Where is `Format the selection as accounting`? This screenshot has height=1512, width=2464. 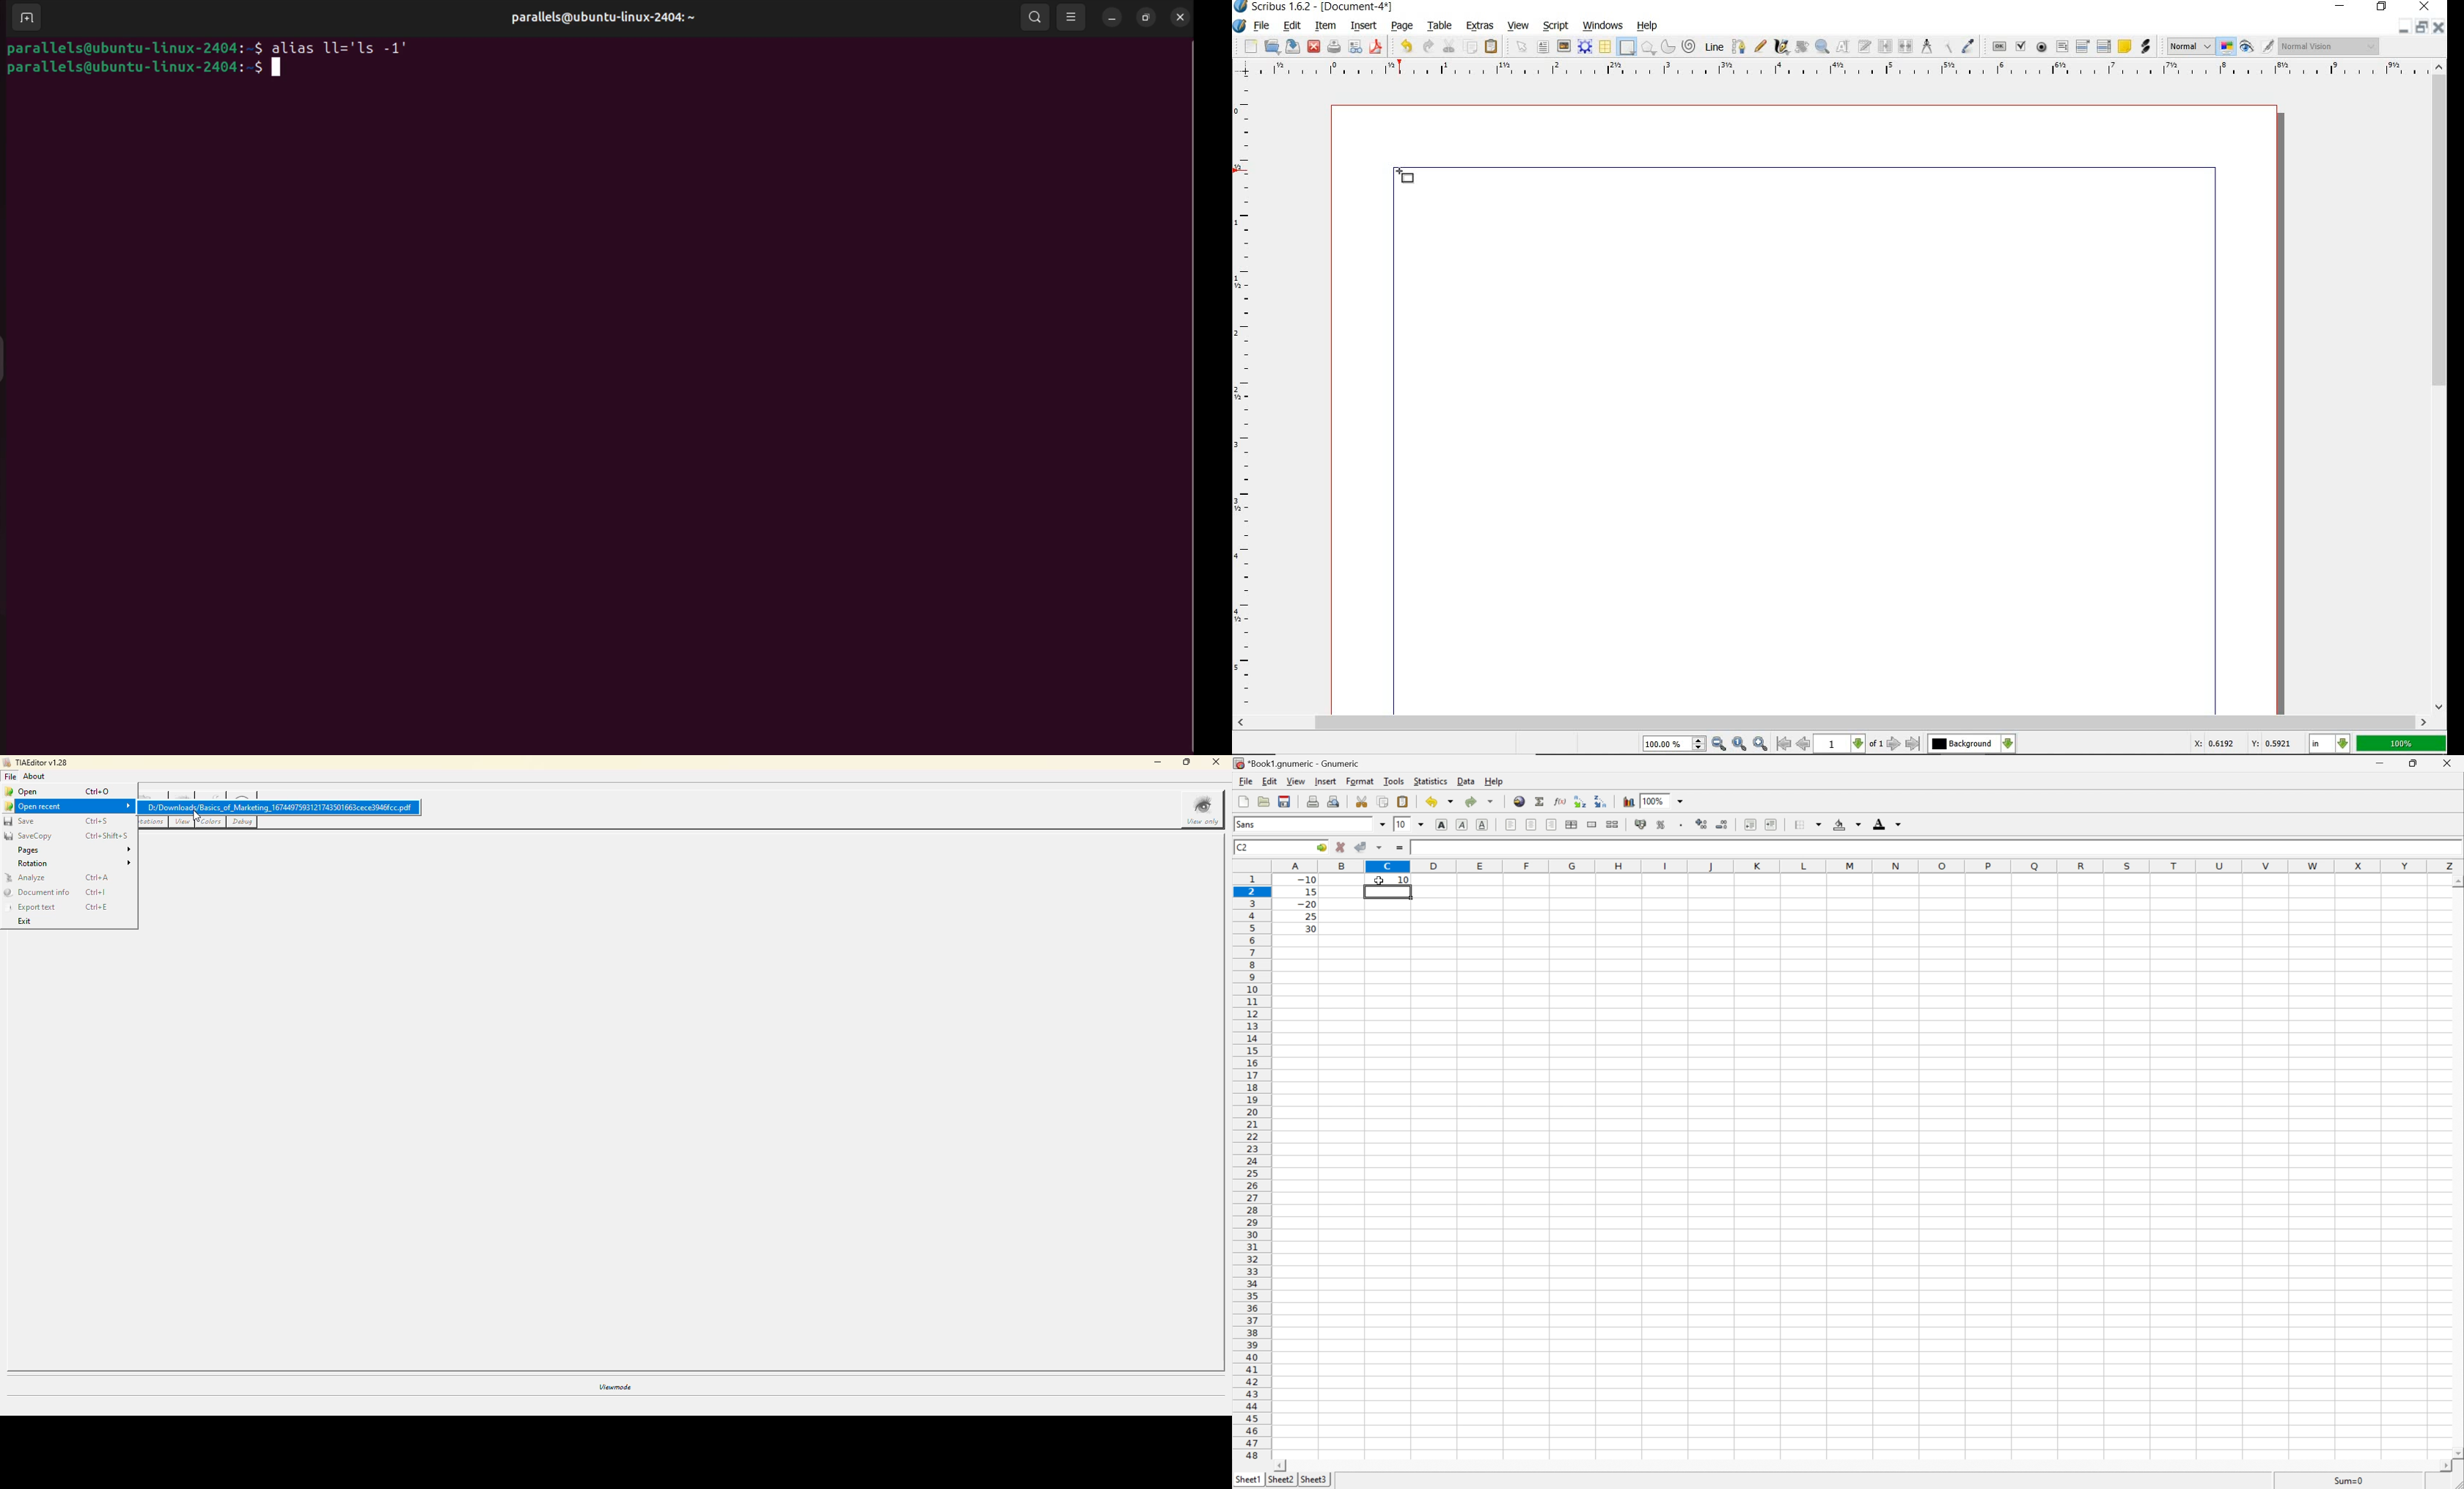
Format the selection as accounting is located at coordinates (1640, 825).